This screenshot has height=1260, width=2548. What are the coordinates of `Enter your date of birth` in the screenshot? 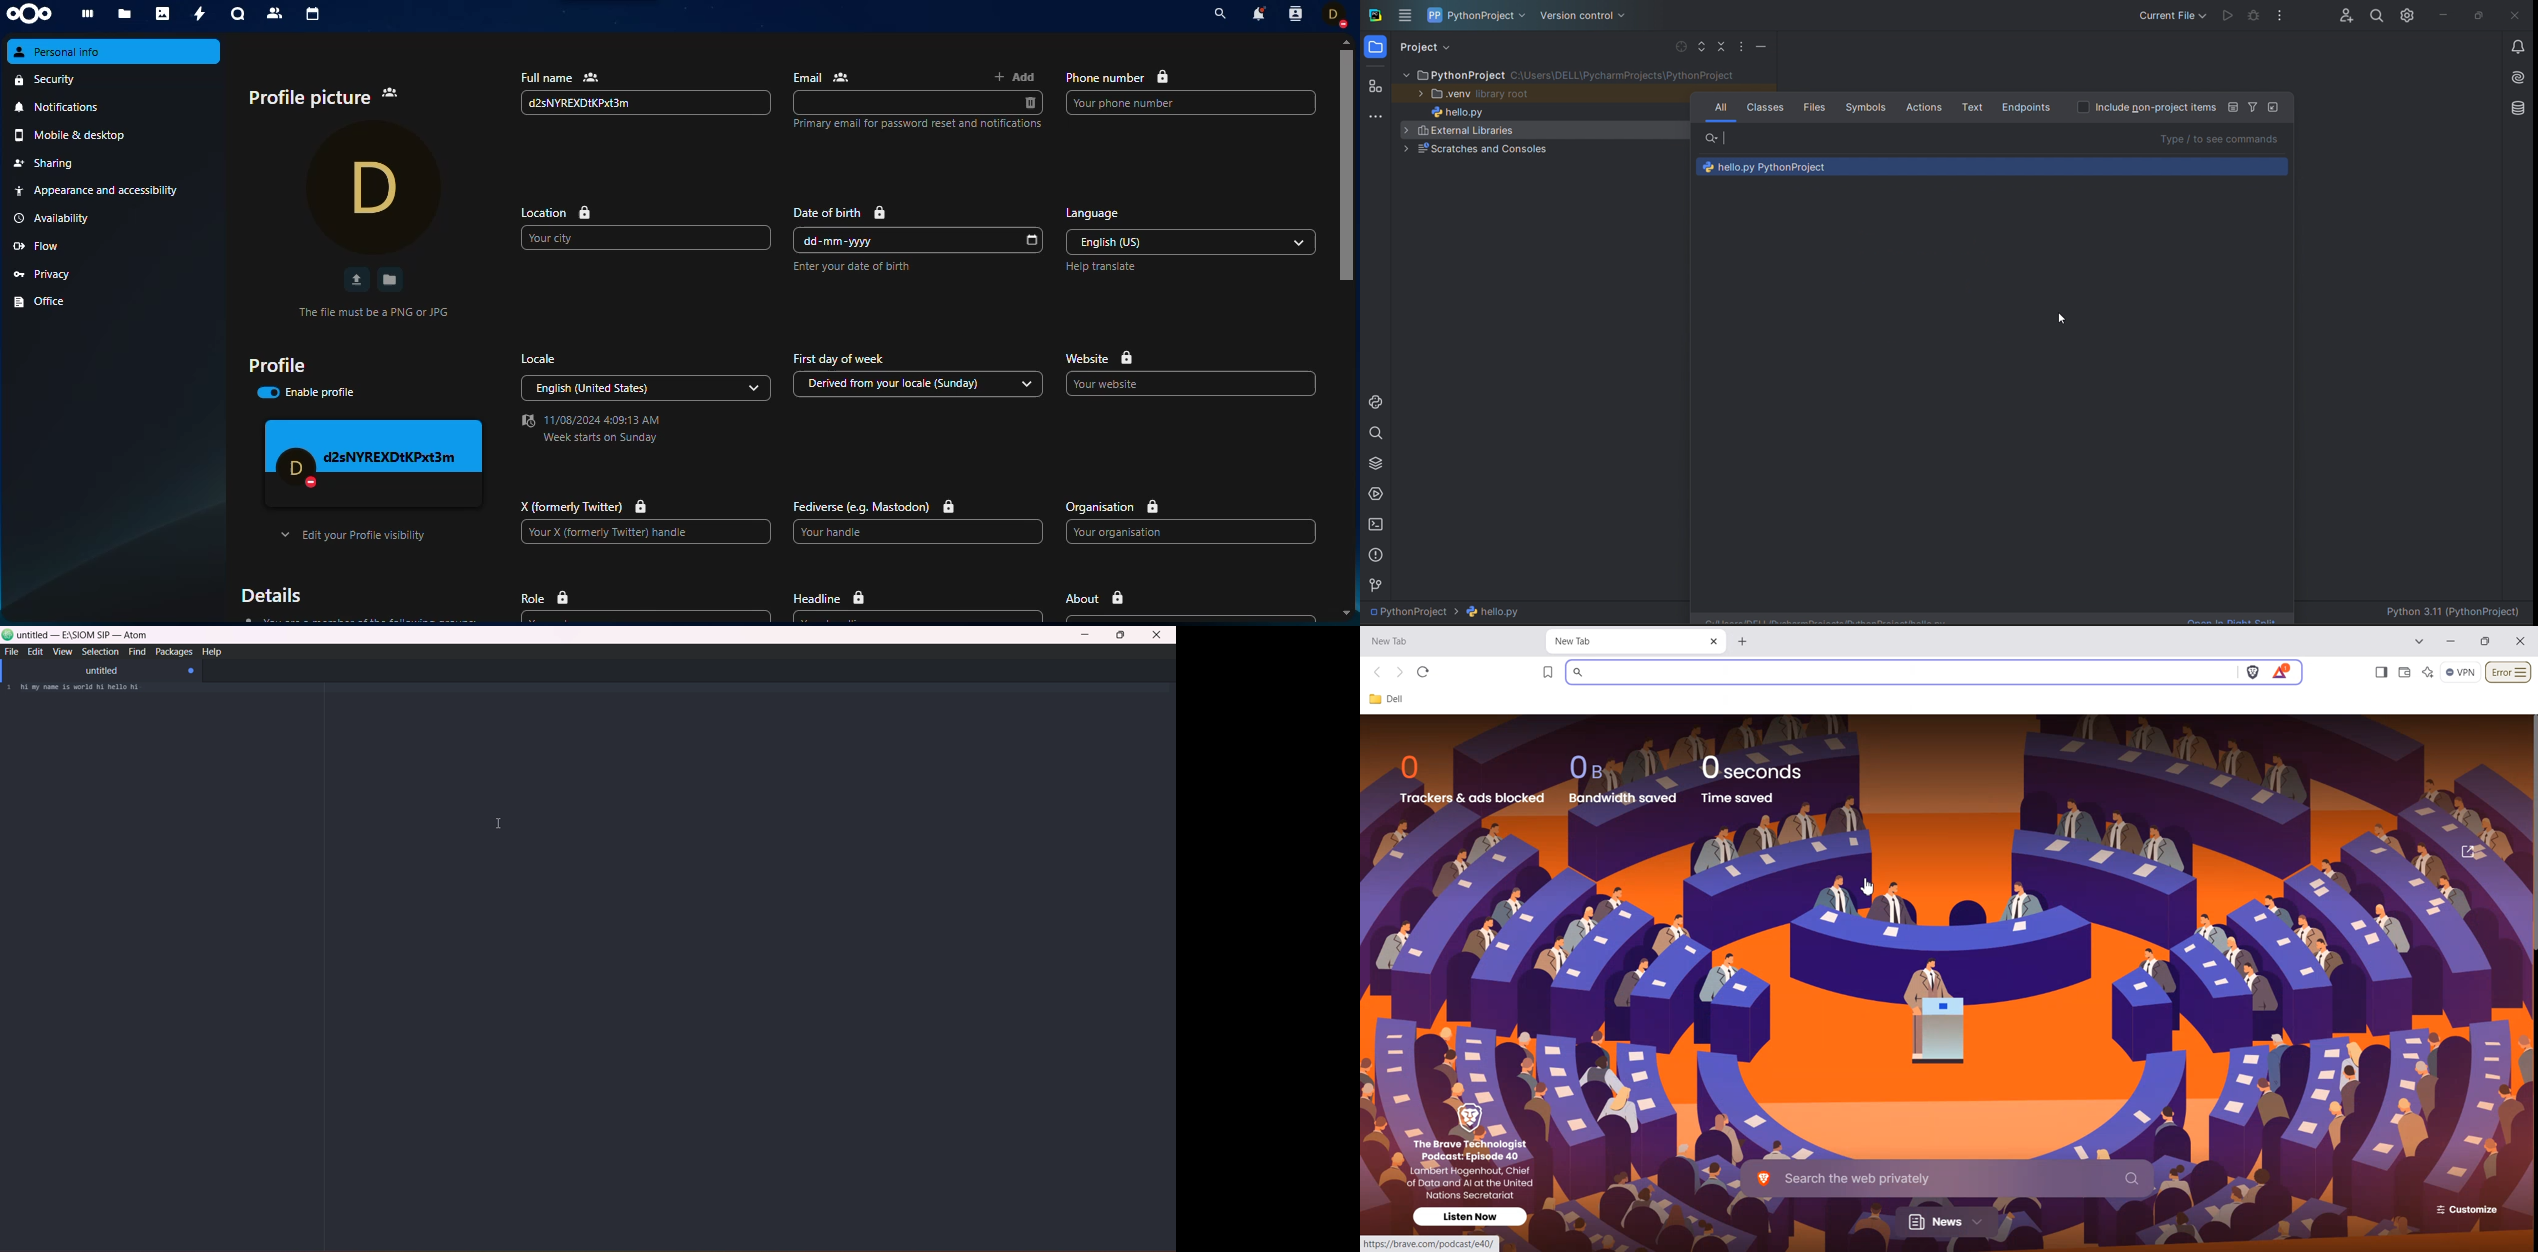 It's located at (852, 267).